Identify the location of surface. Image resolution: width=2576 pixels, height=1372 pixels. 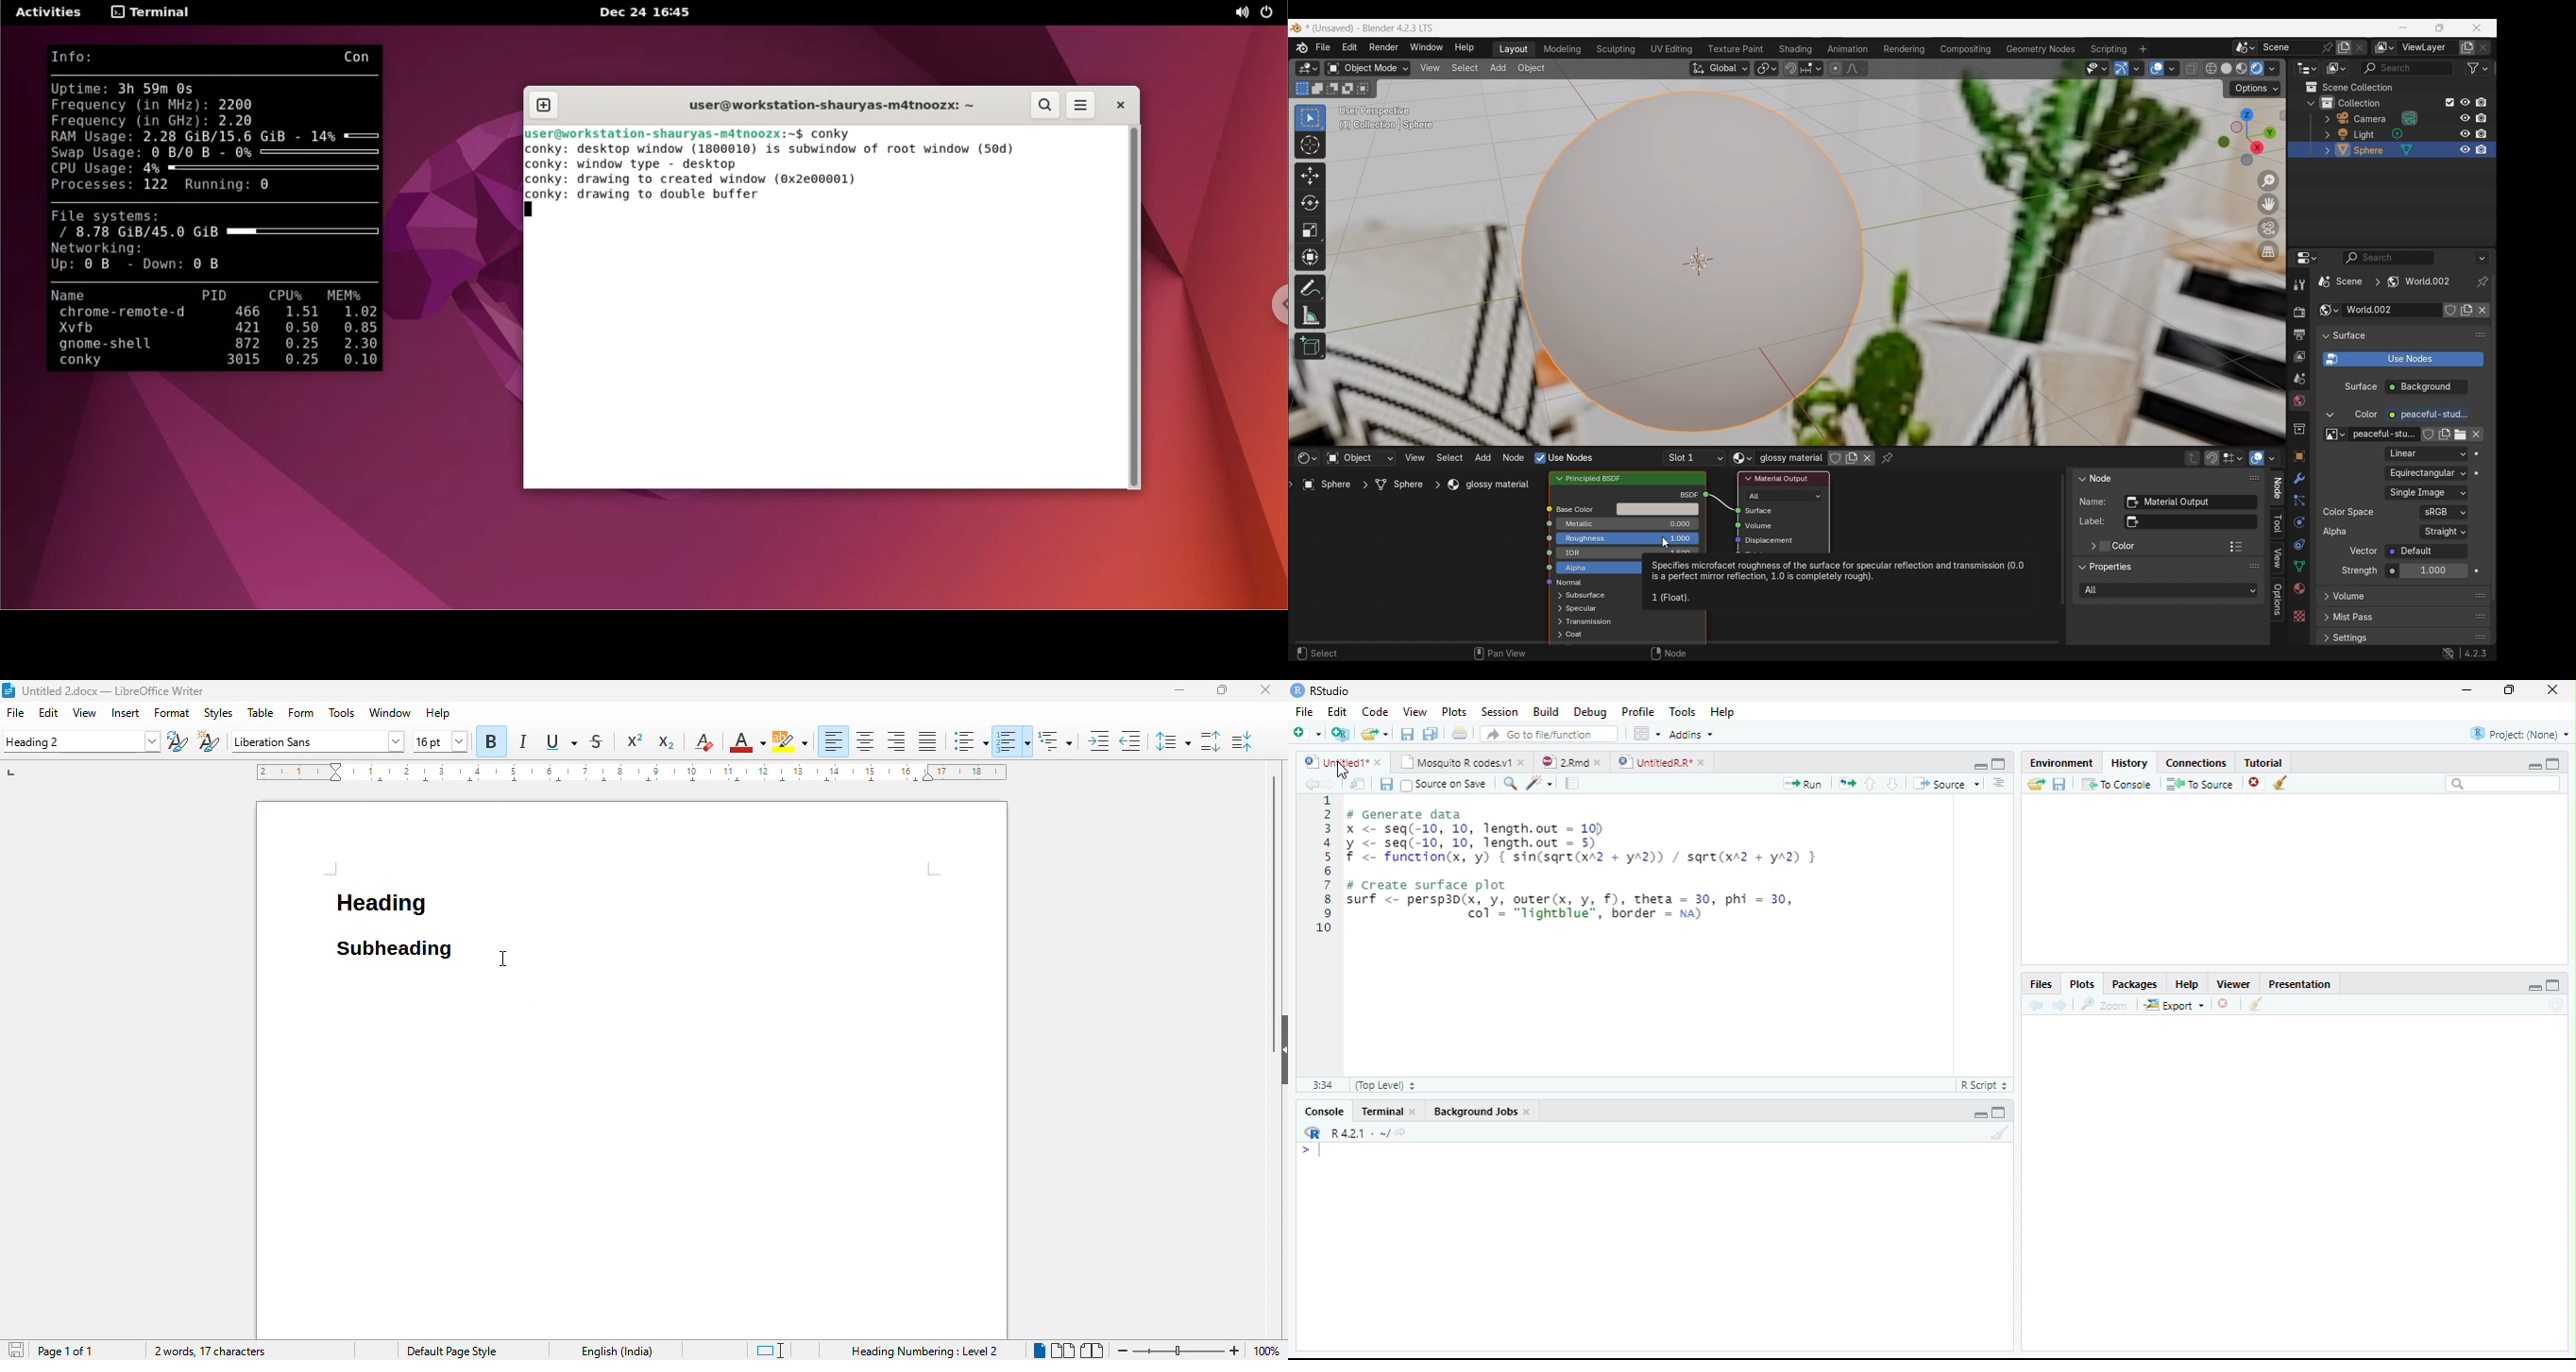
(2351, 336).